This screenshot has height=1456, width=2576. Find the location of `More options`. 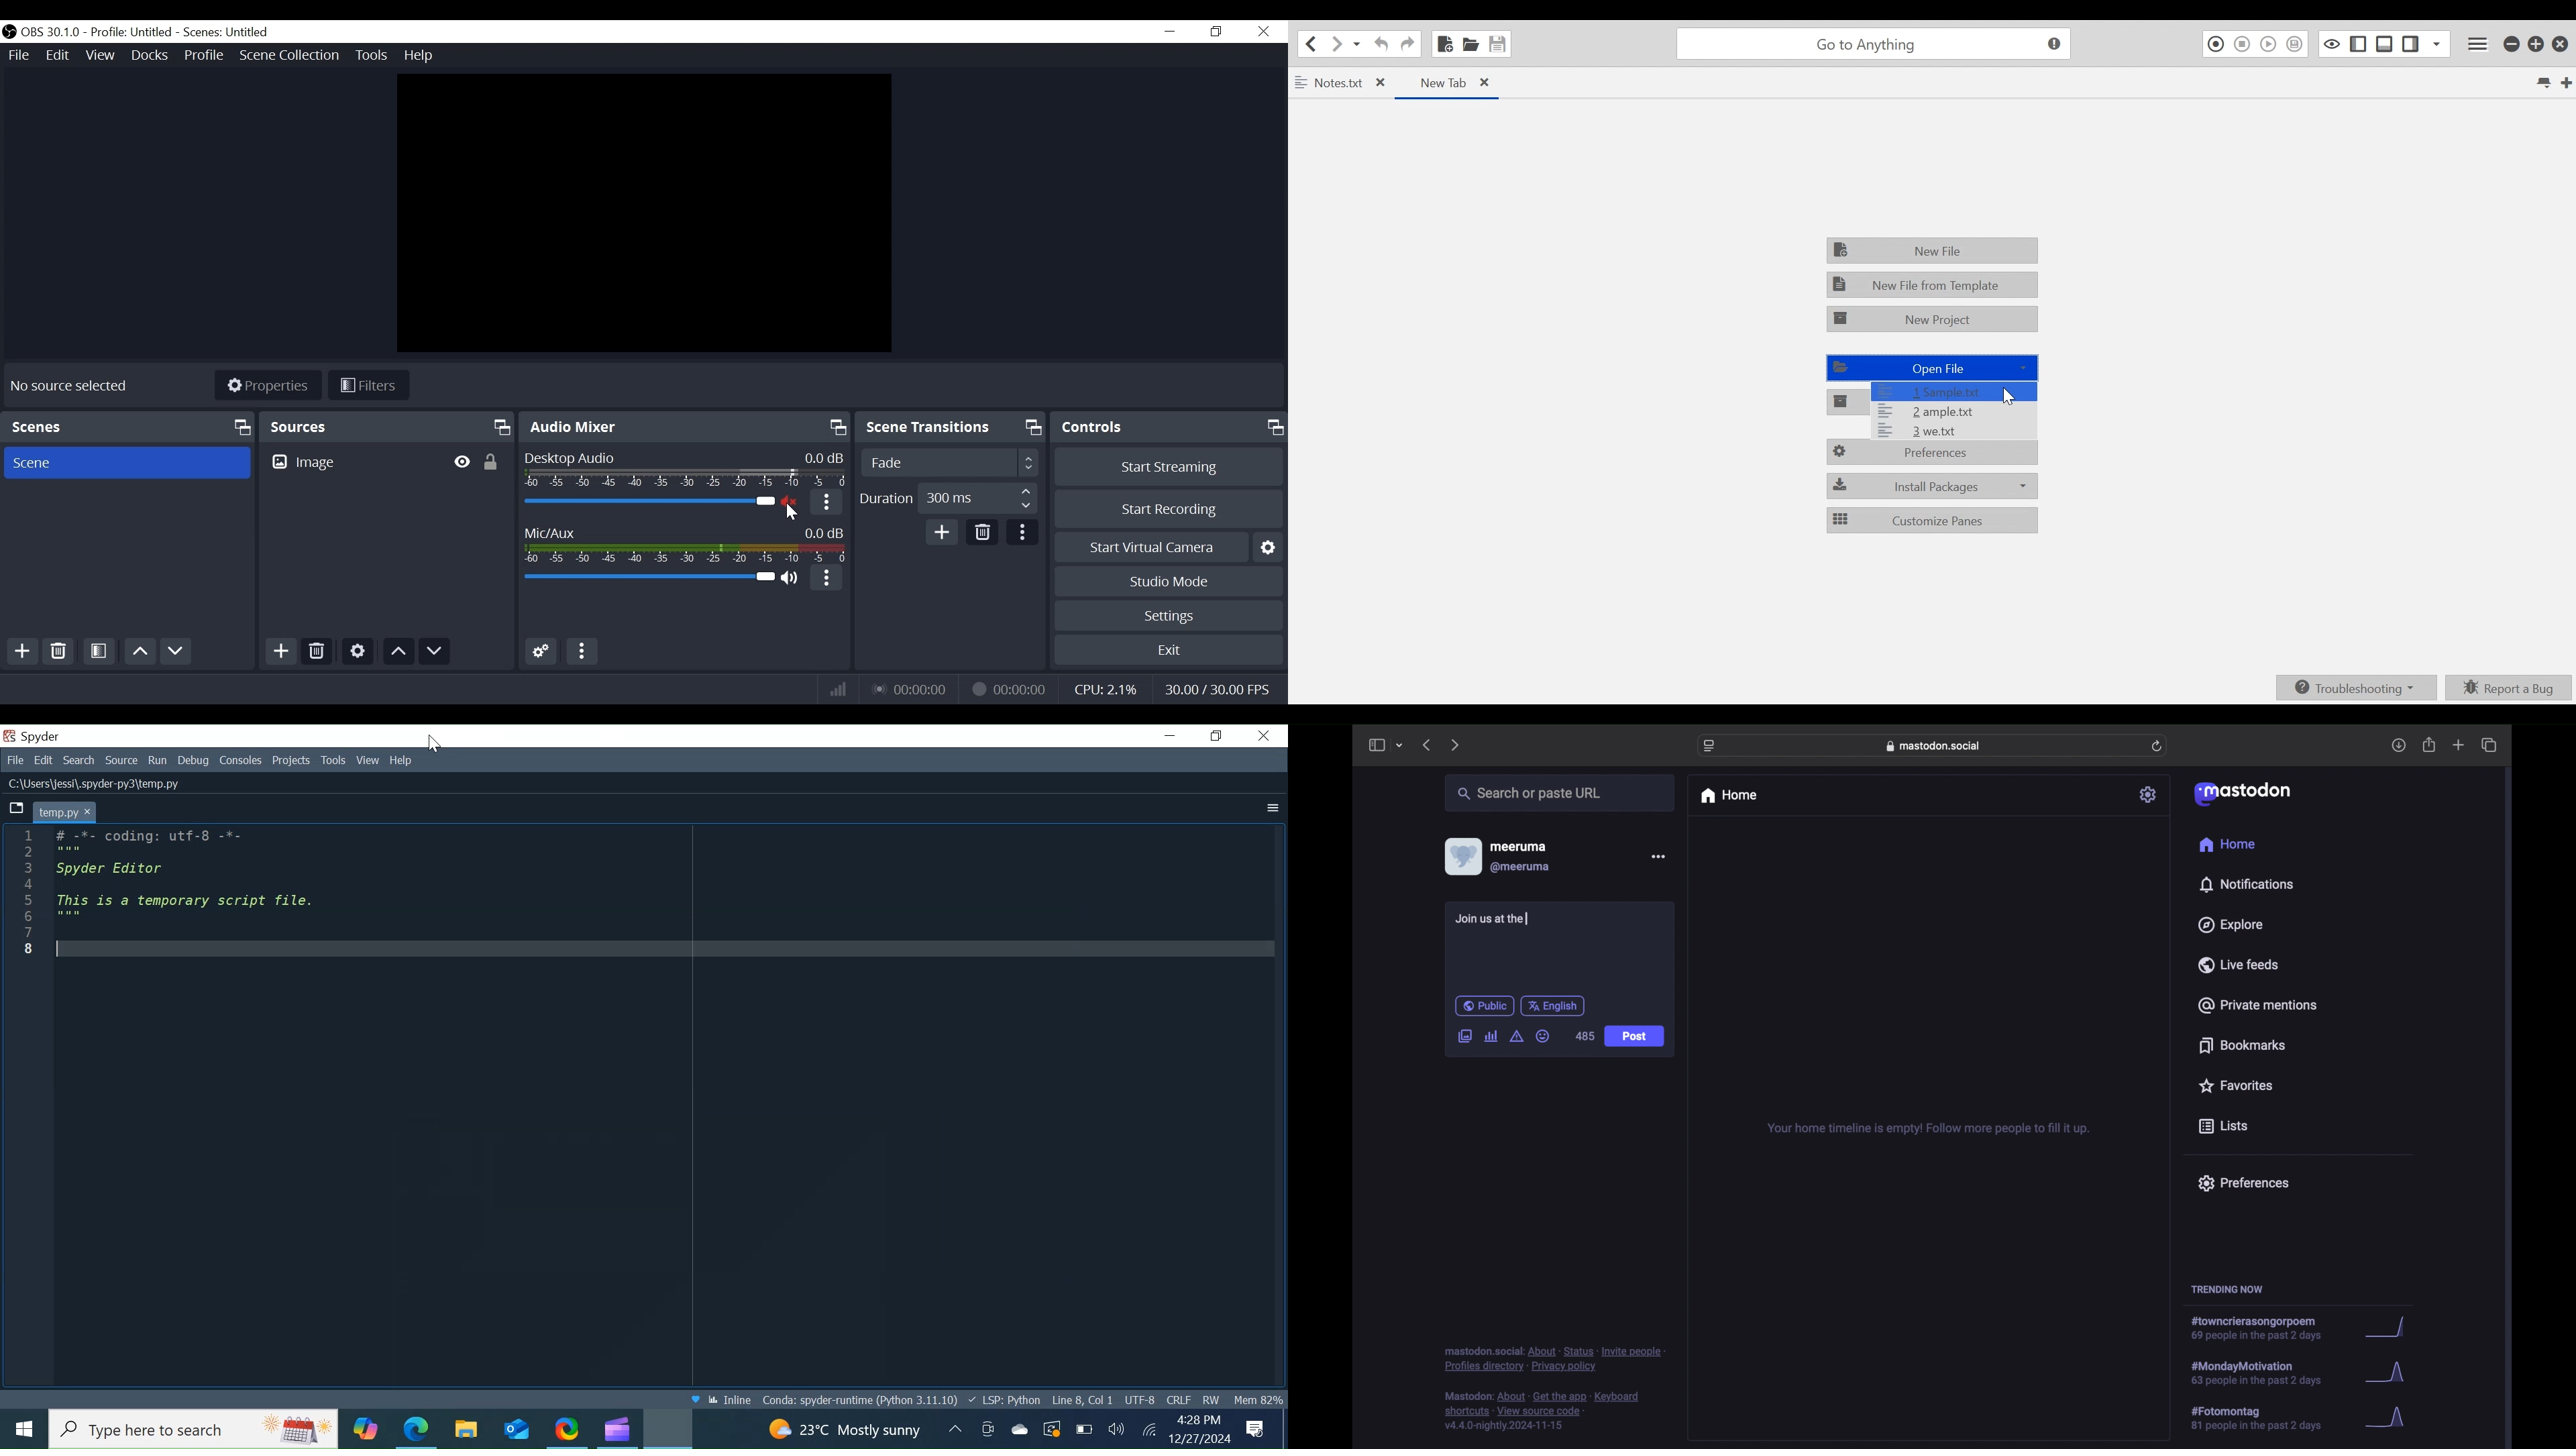

More options is located at coordinates (824, 580).